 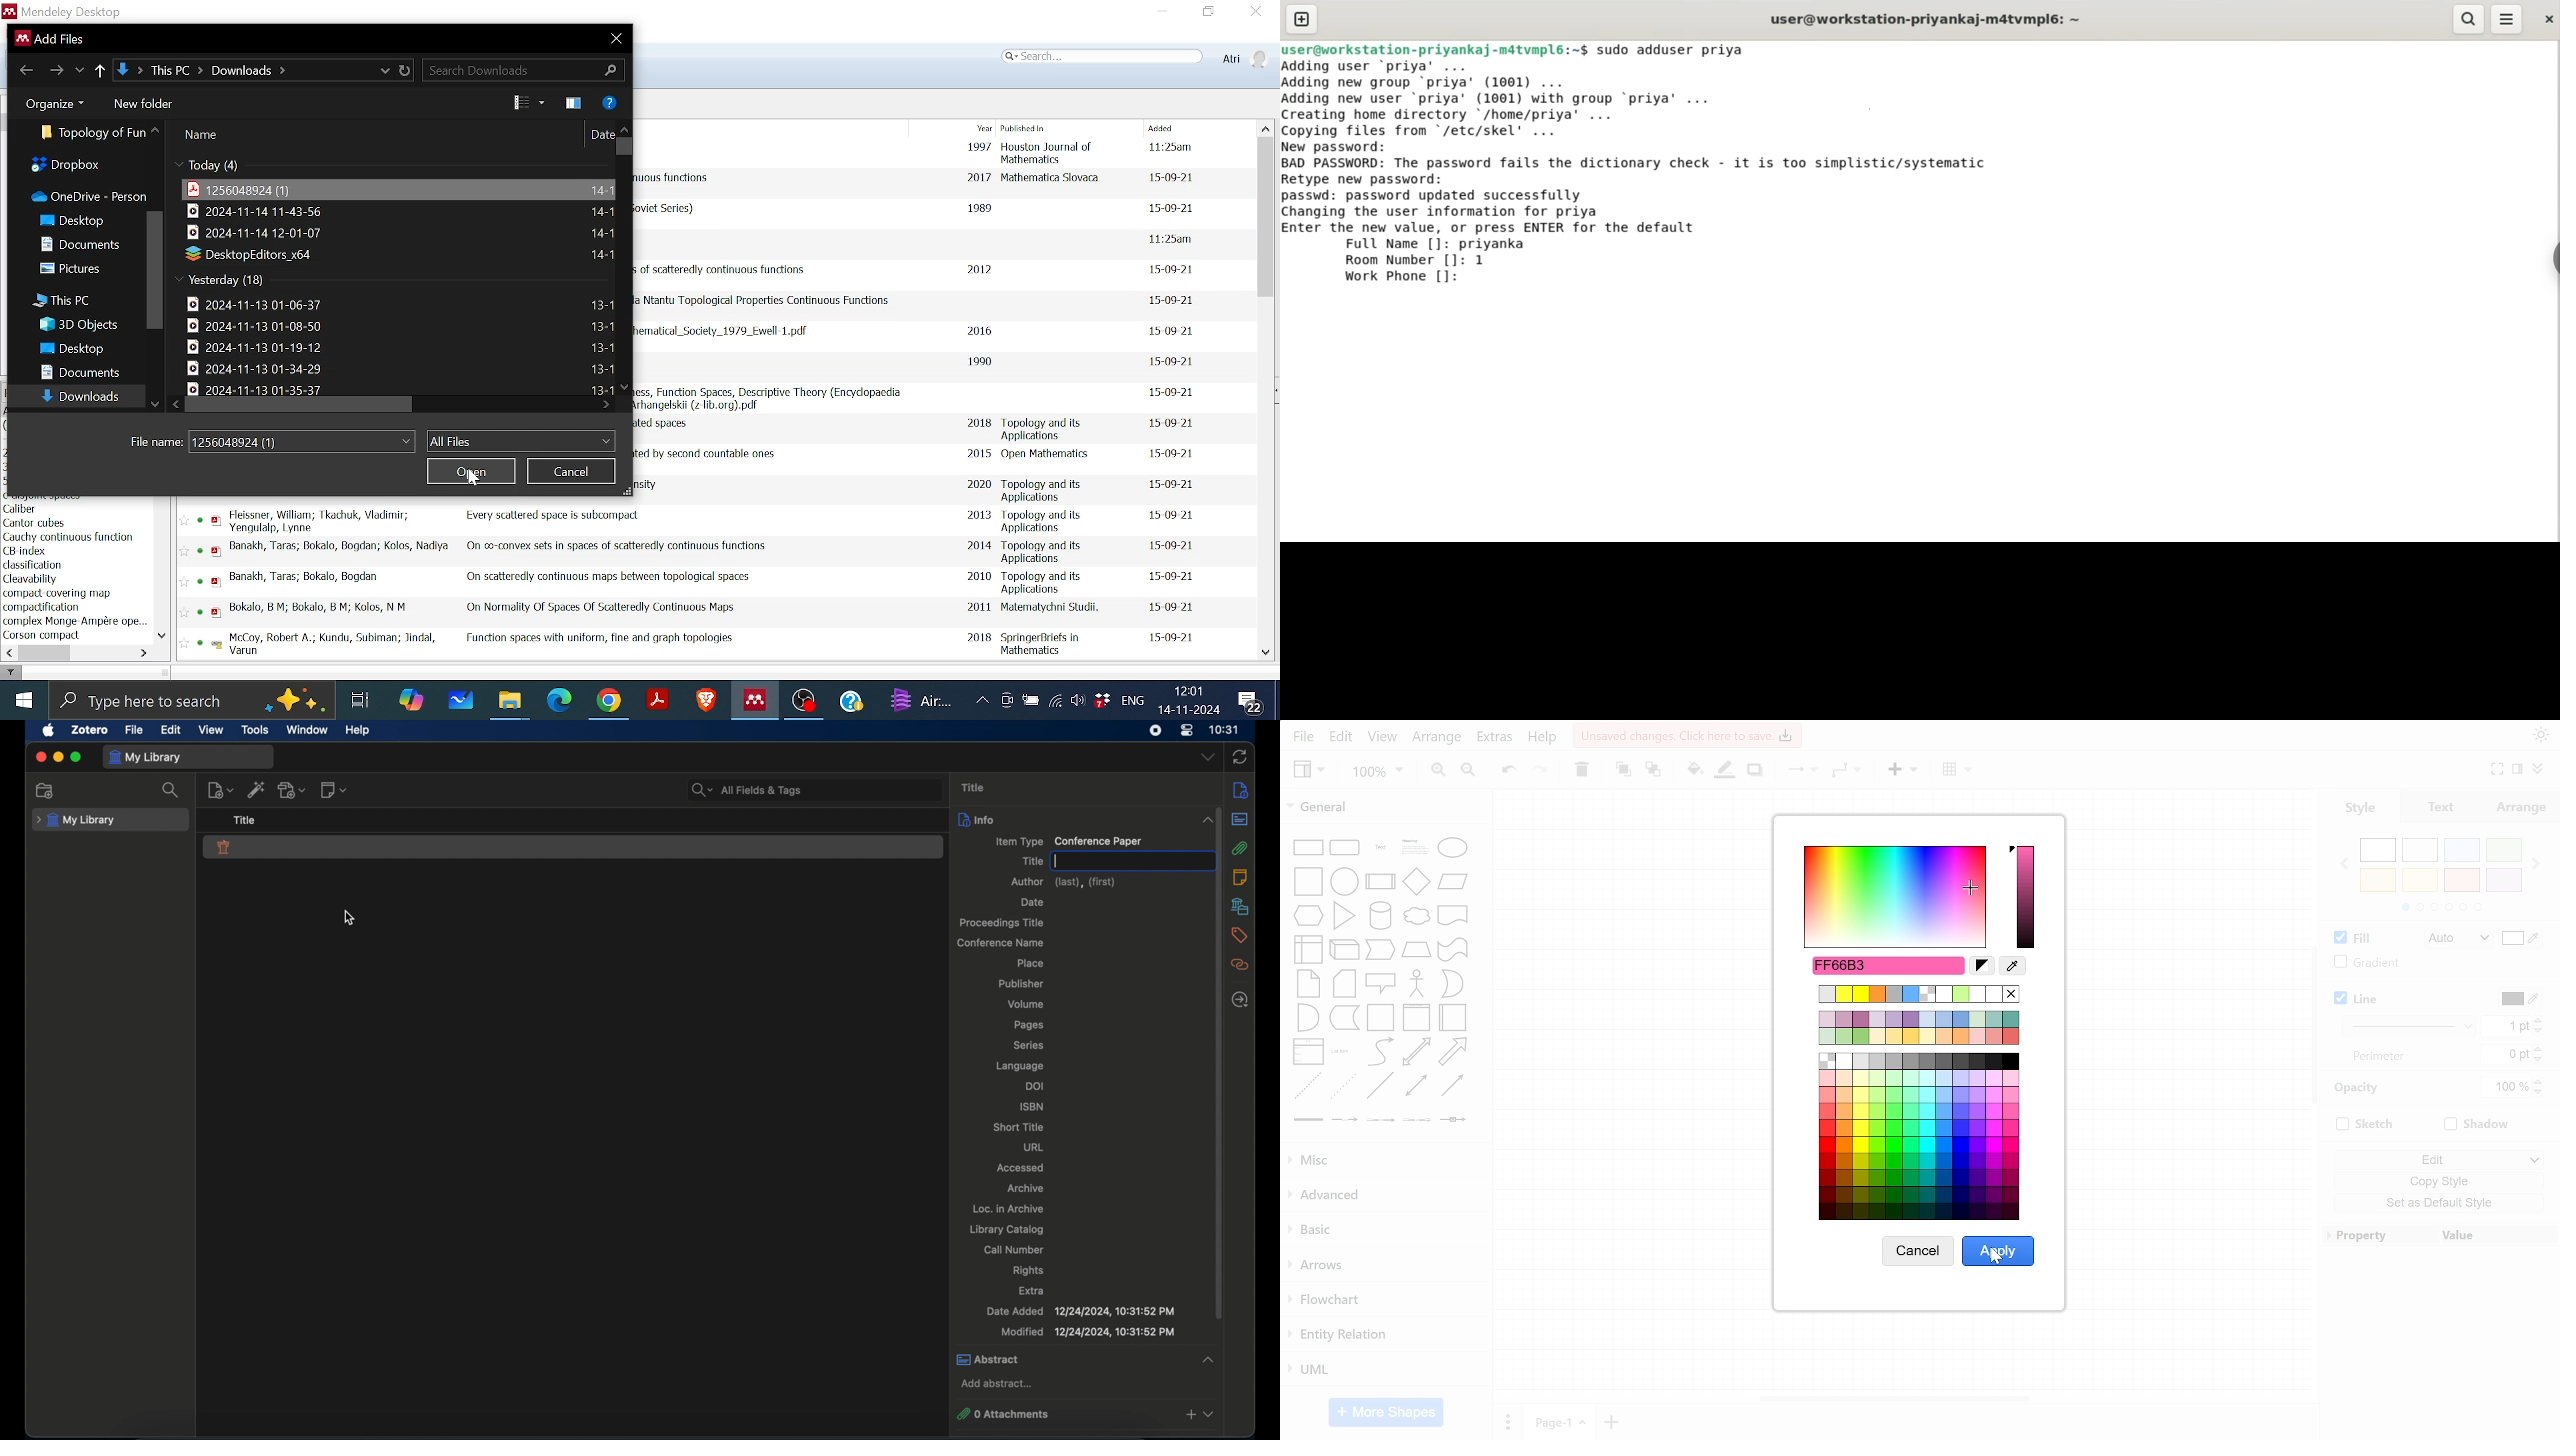 What do you see at coordinates (982, 331) in the screenshot?
I see `2016` at bounding box center [982, 331].